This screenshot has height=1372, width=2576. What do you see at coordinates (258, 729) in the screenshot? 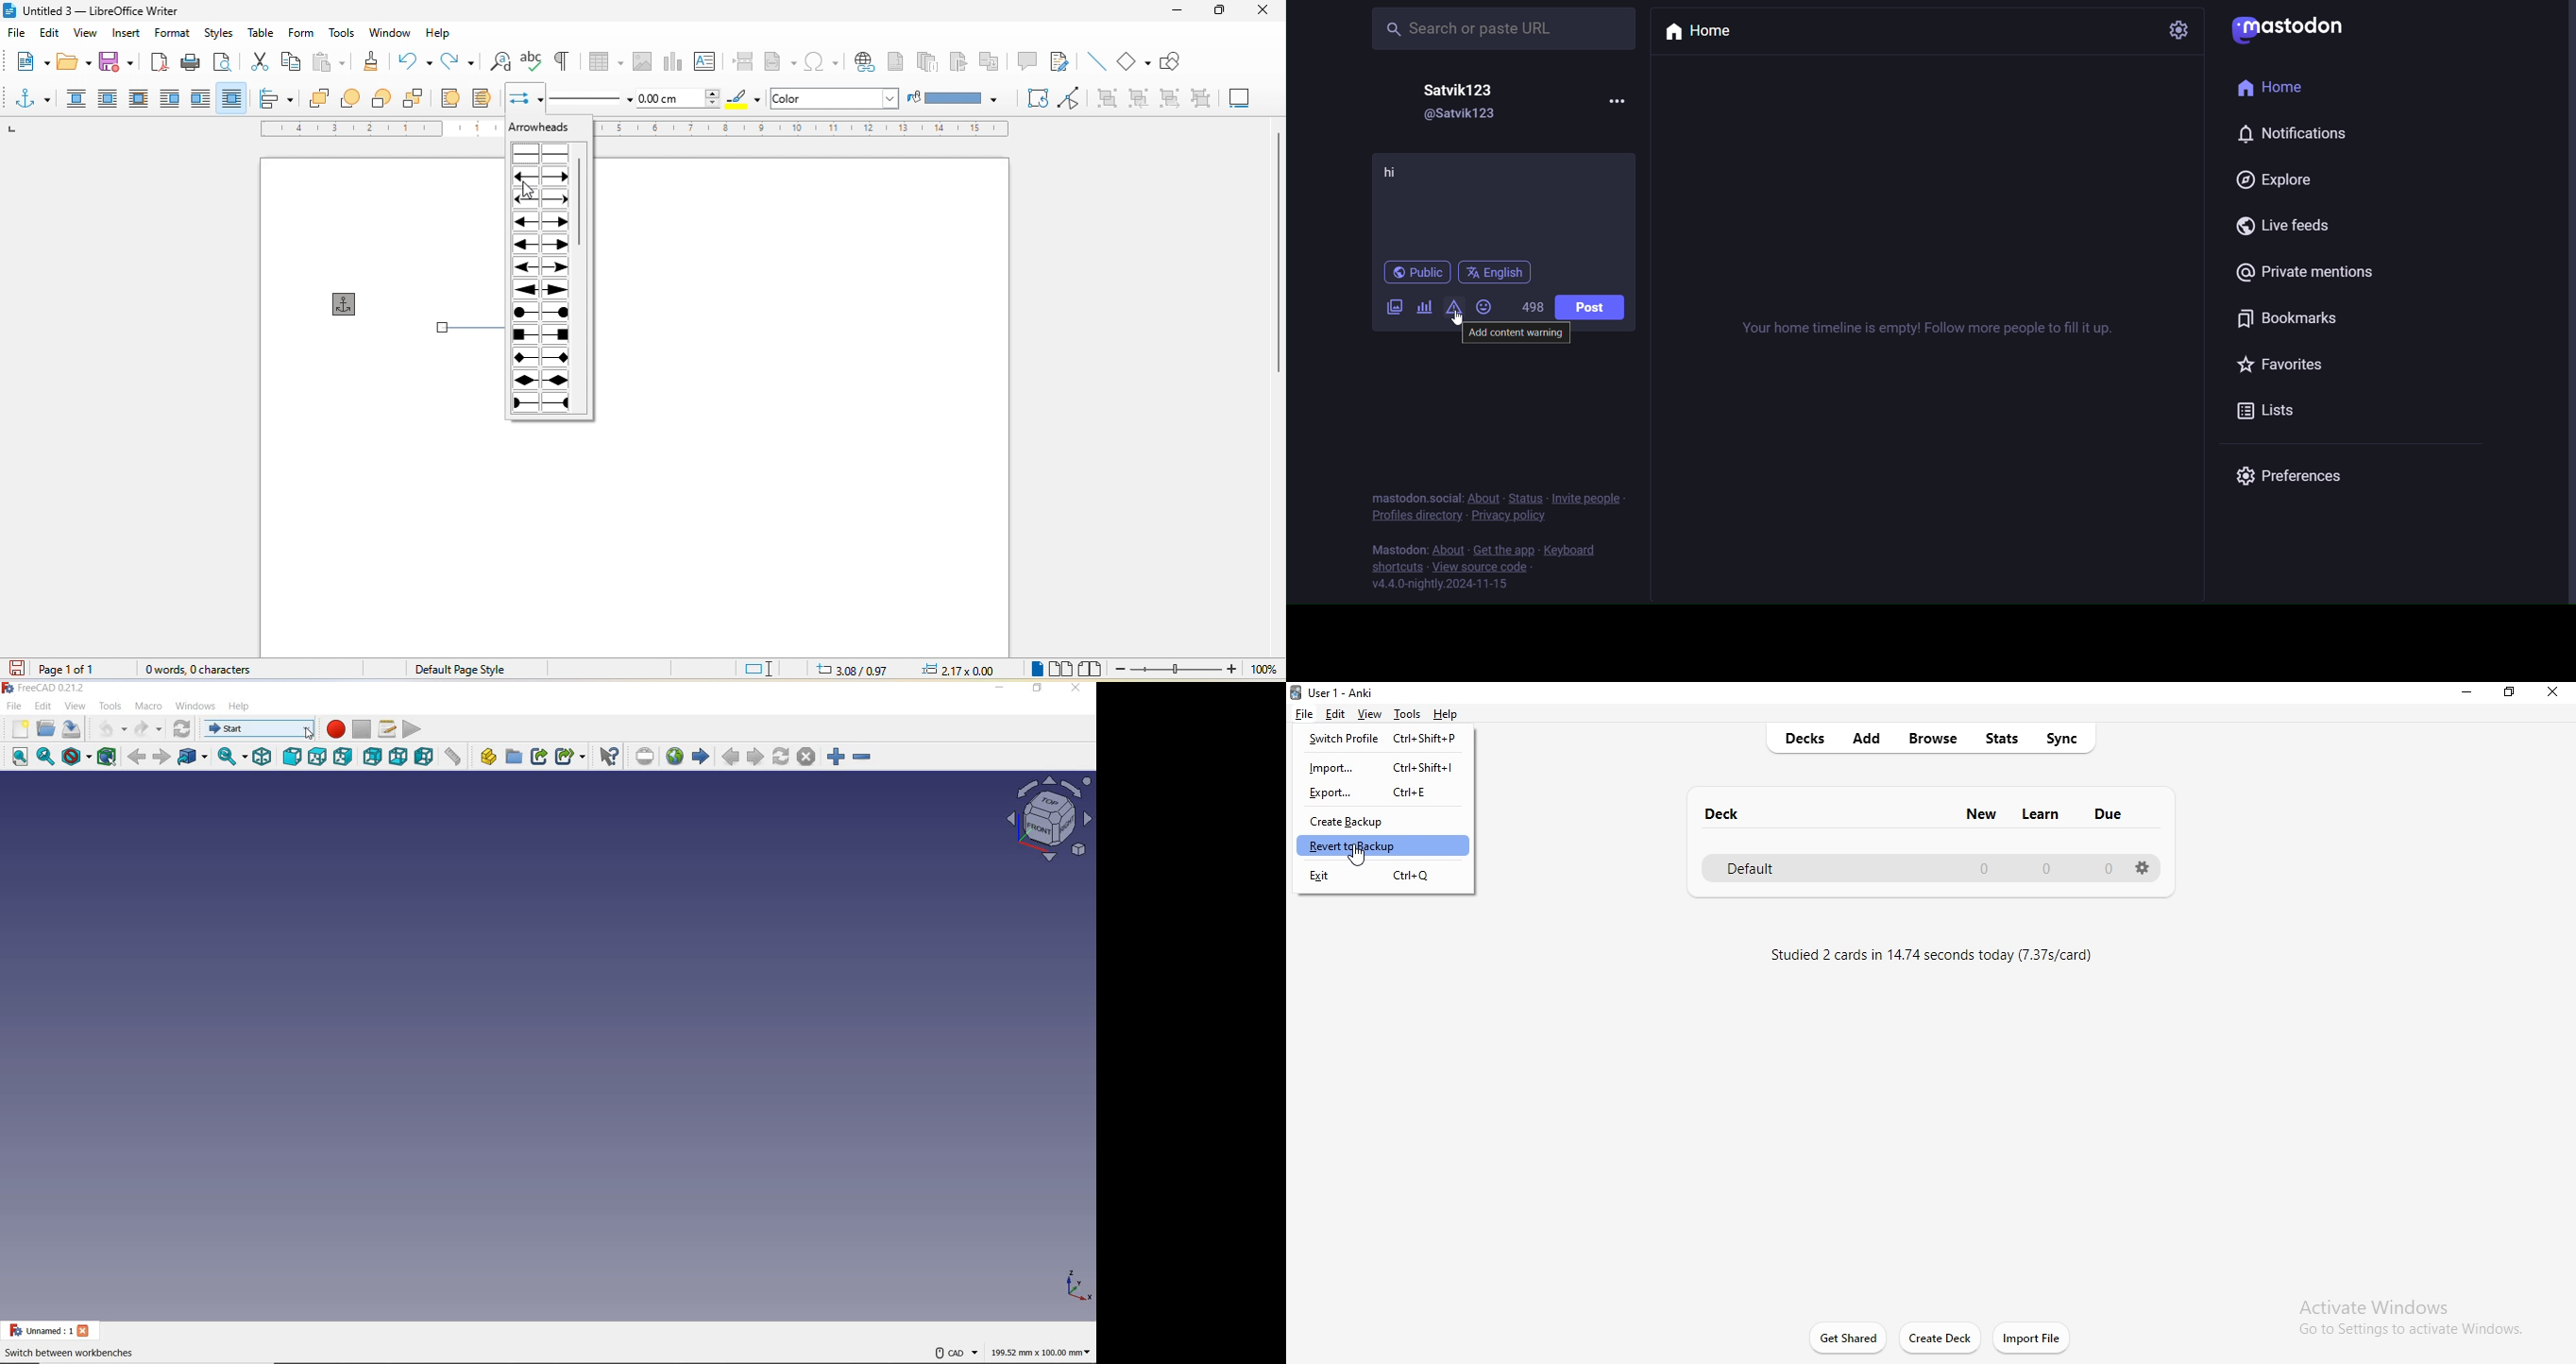
I see `SWITCH BETWEEN WORKBENCHES` at bounding box center [258, 729].